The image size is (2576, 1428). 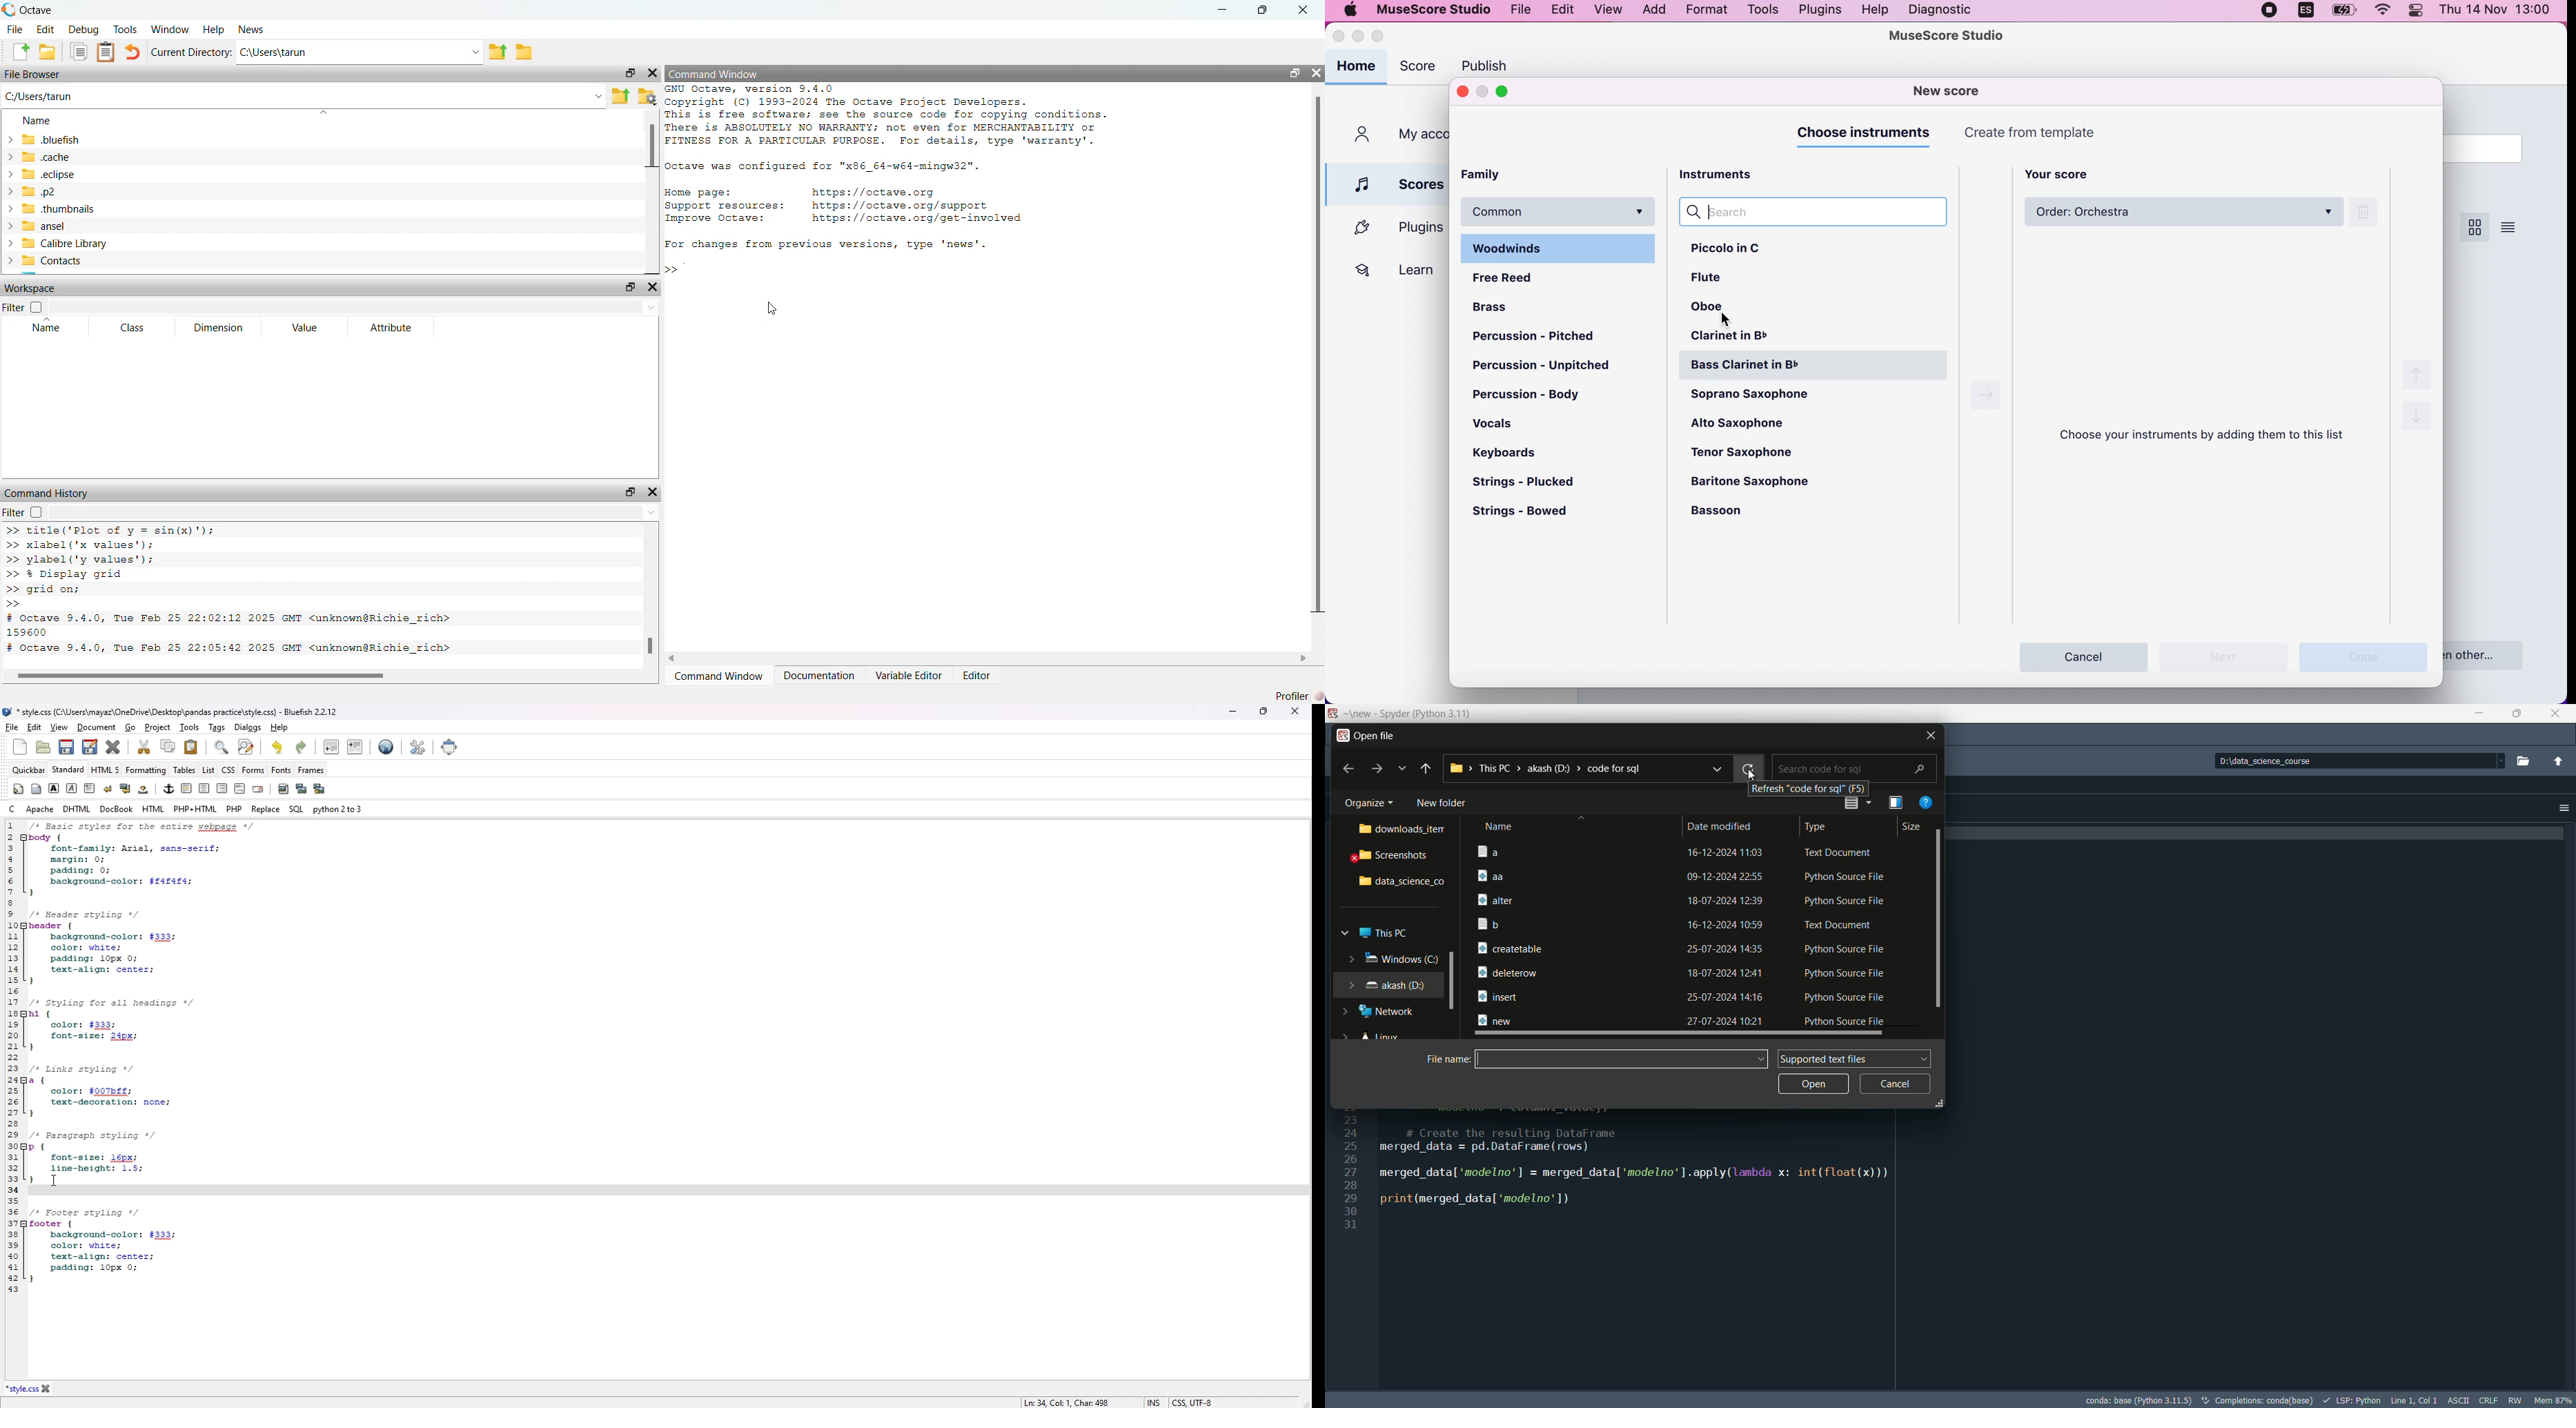 I want to click on instruments, so click(x=1727, y=176).